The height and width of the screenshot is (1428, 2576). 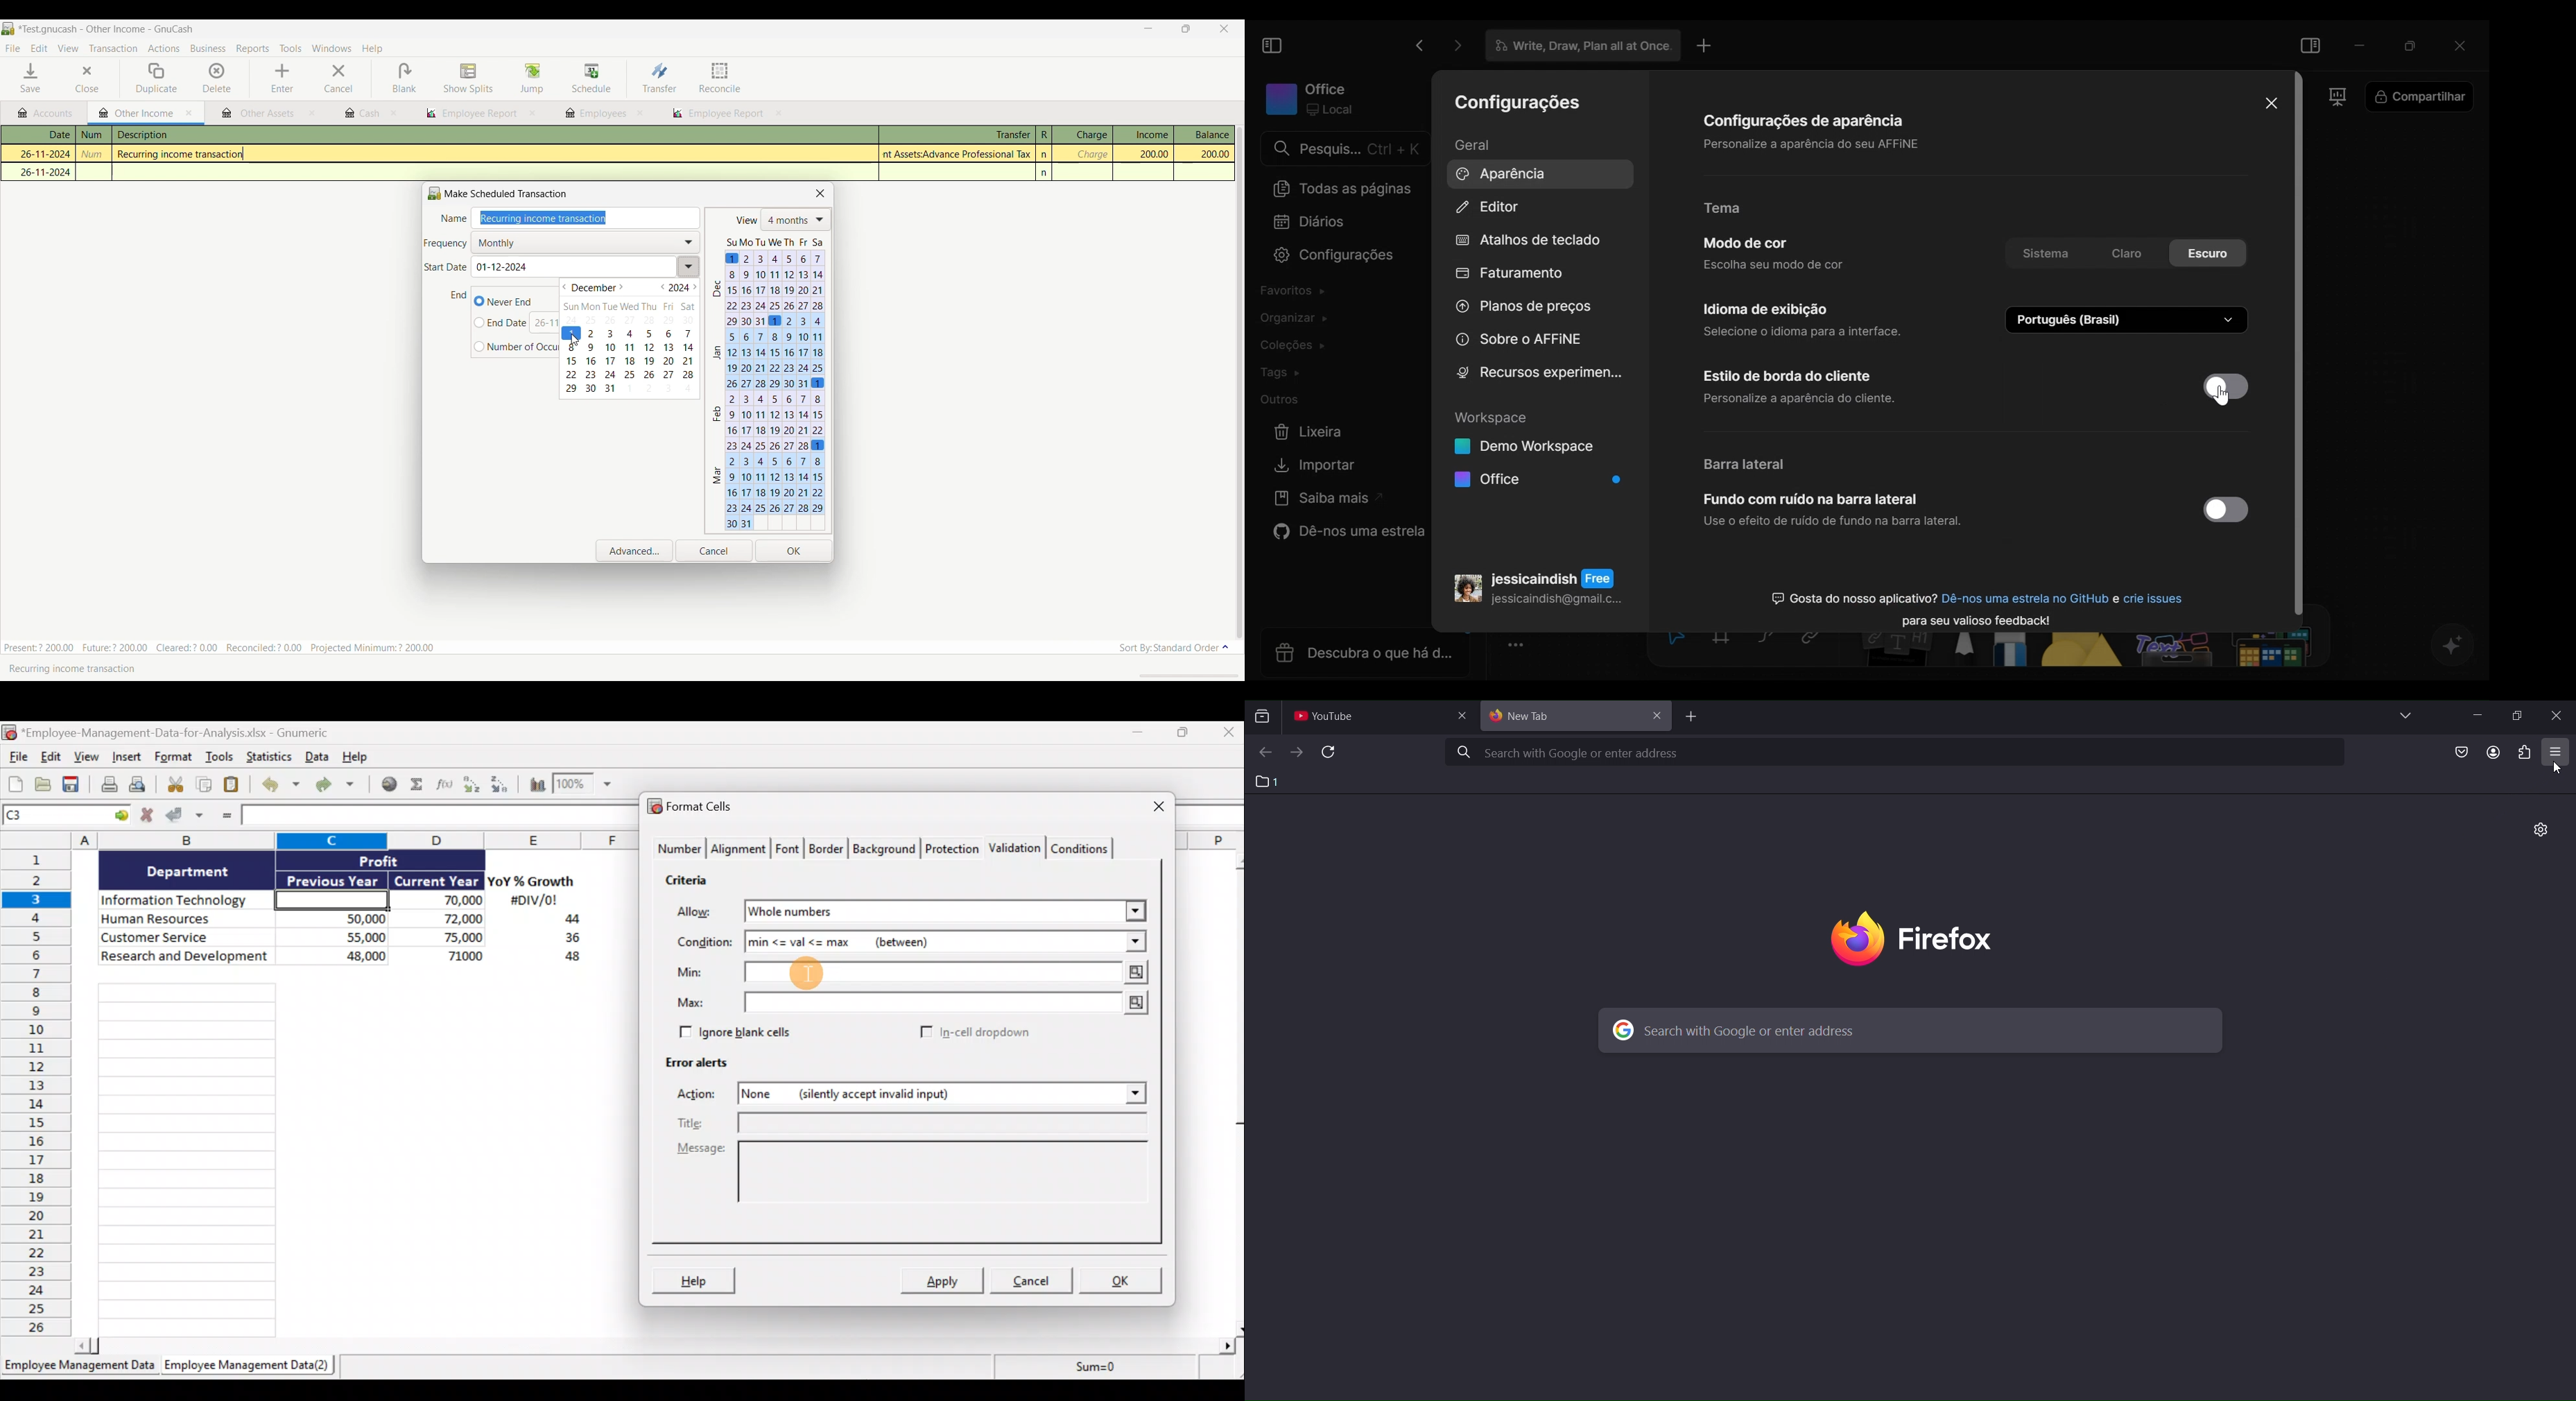 What do you see at coordinates (1538, 451) in the screenshot?
I see `Workspace` at bounding box center [1538, 451].